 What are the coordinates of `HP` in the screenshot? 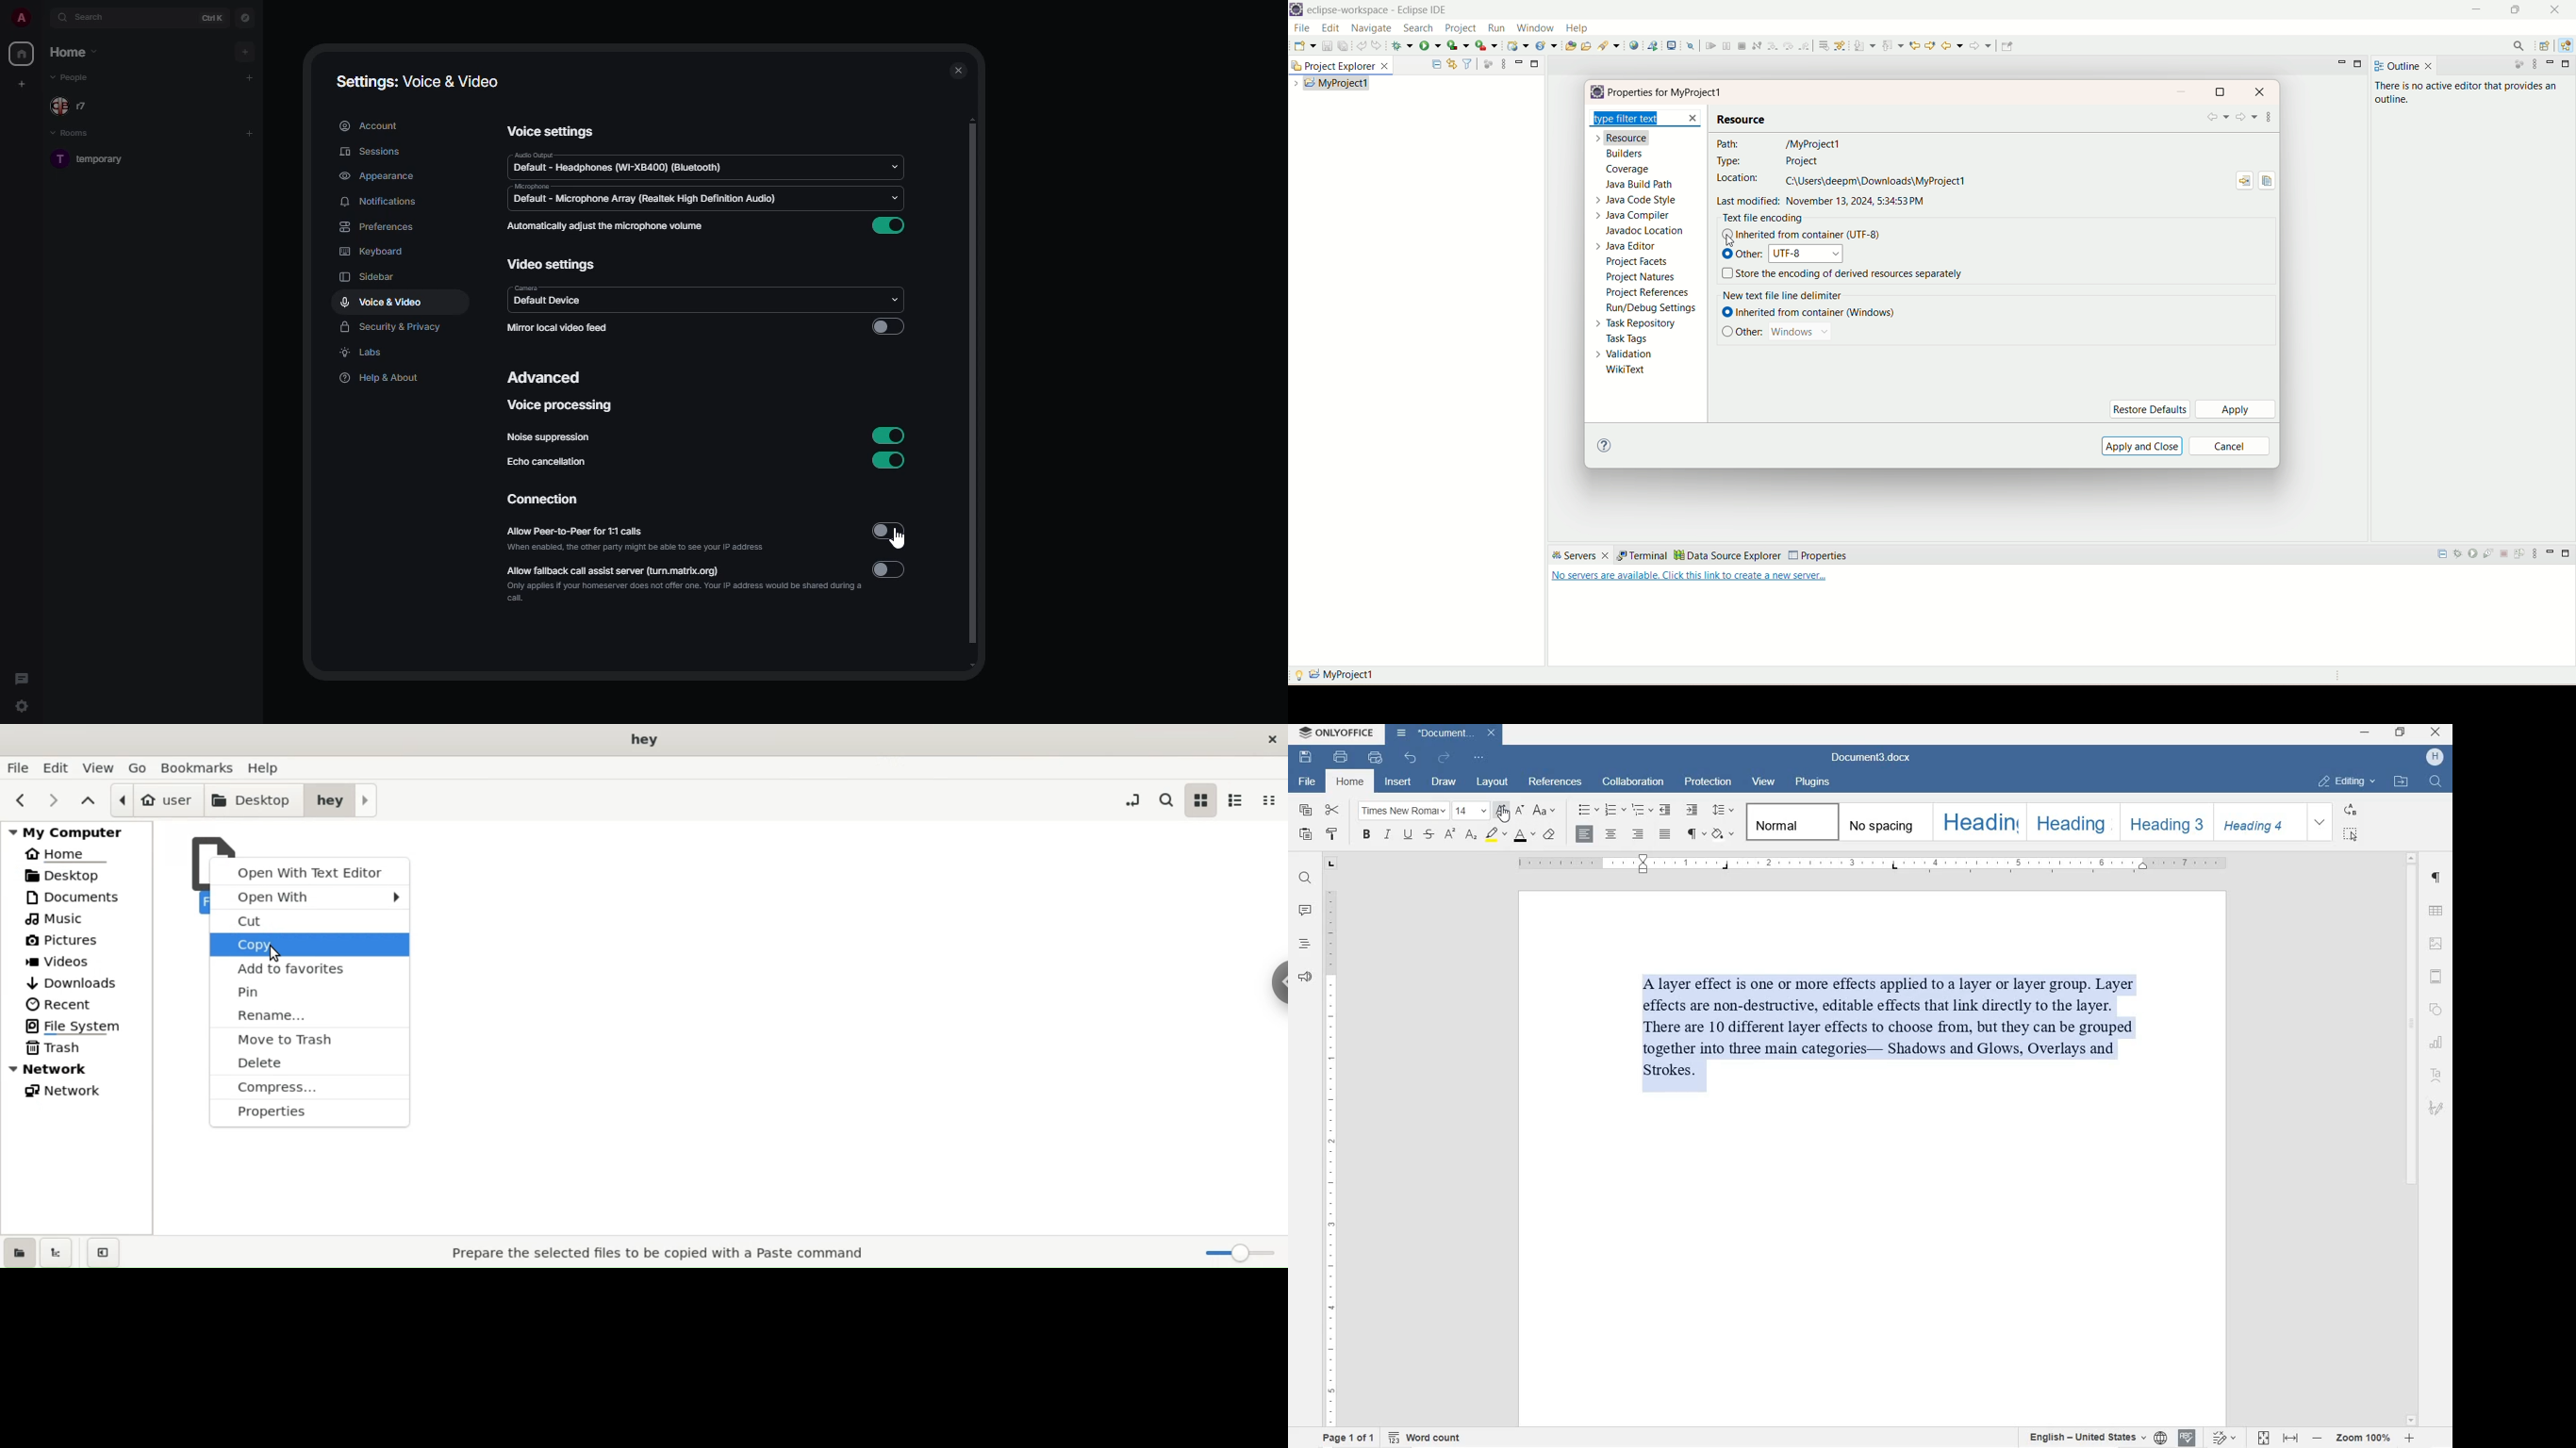 It's located at (2435, 759).